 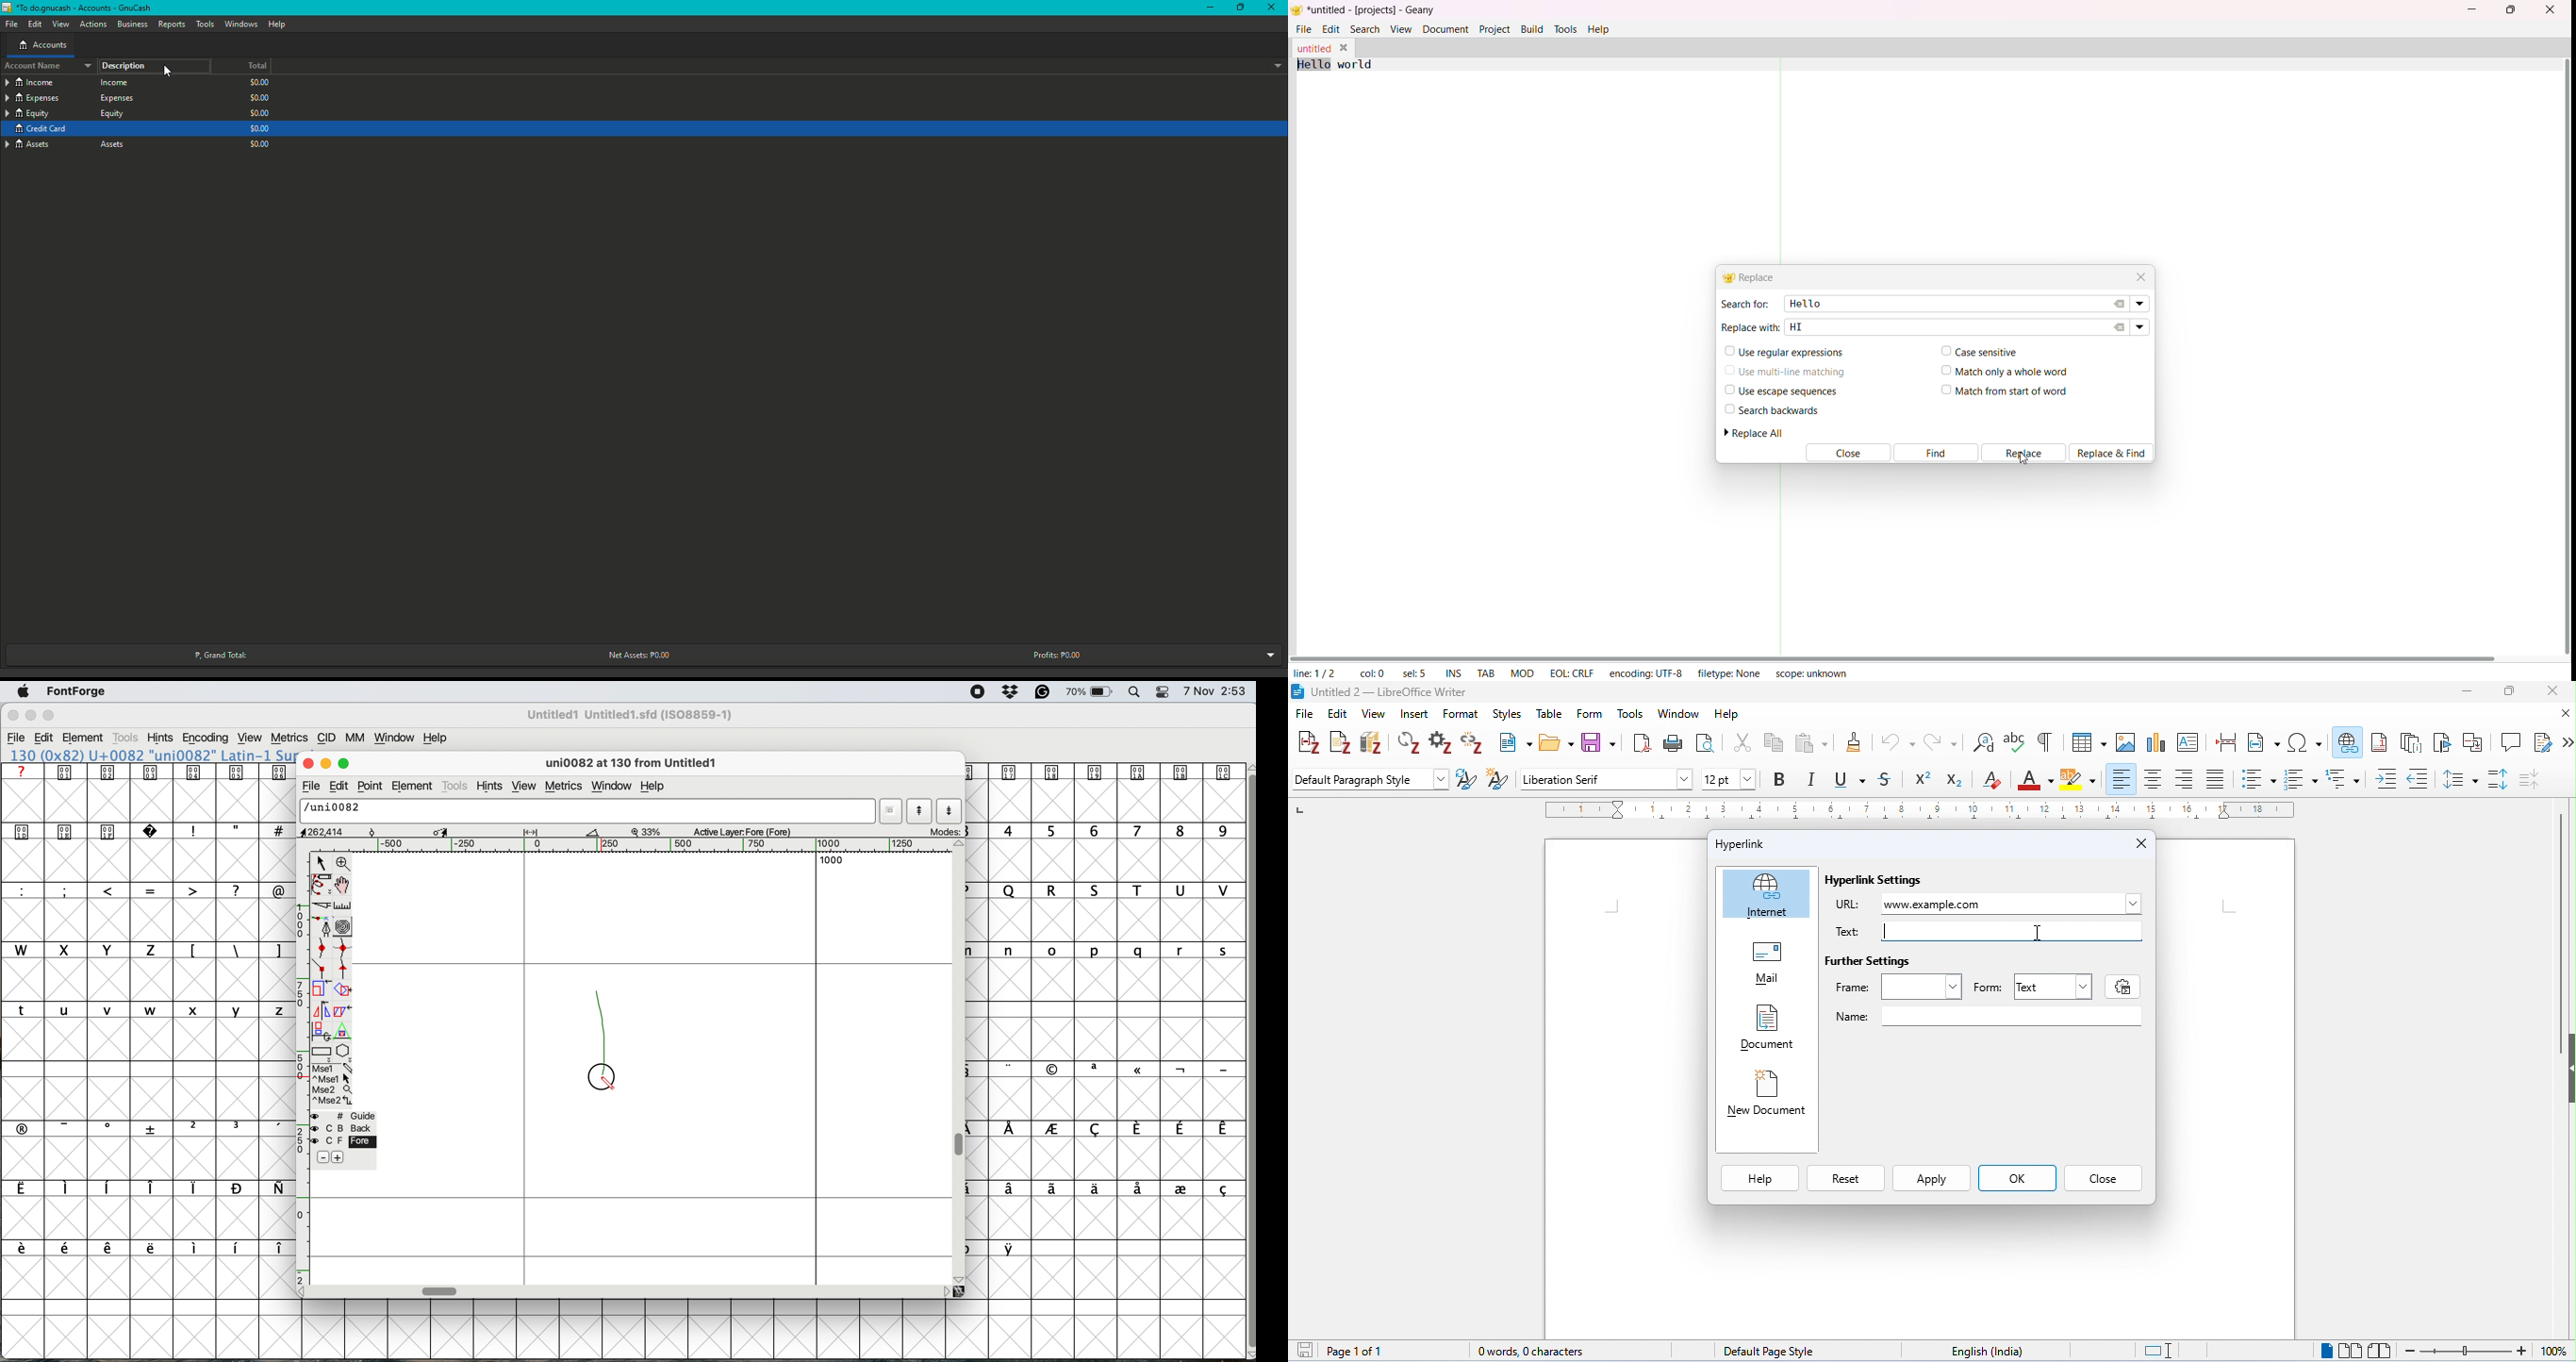 What do you see at coordinates (221, 654) in the screenshot?
I see `Grand Total` at bounding box center [221, 654].